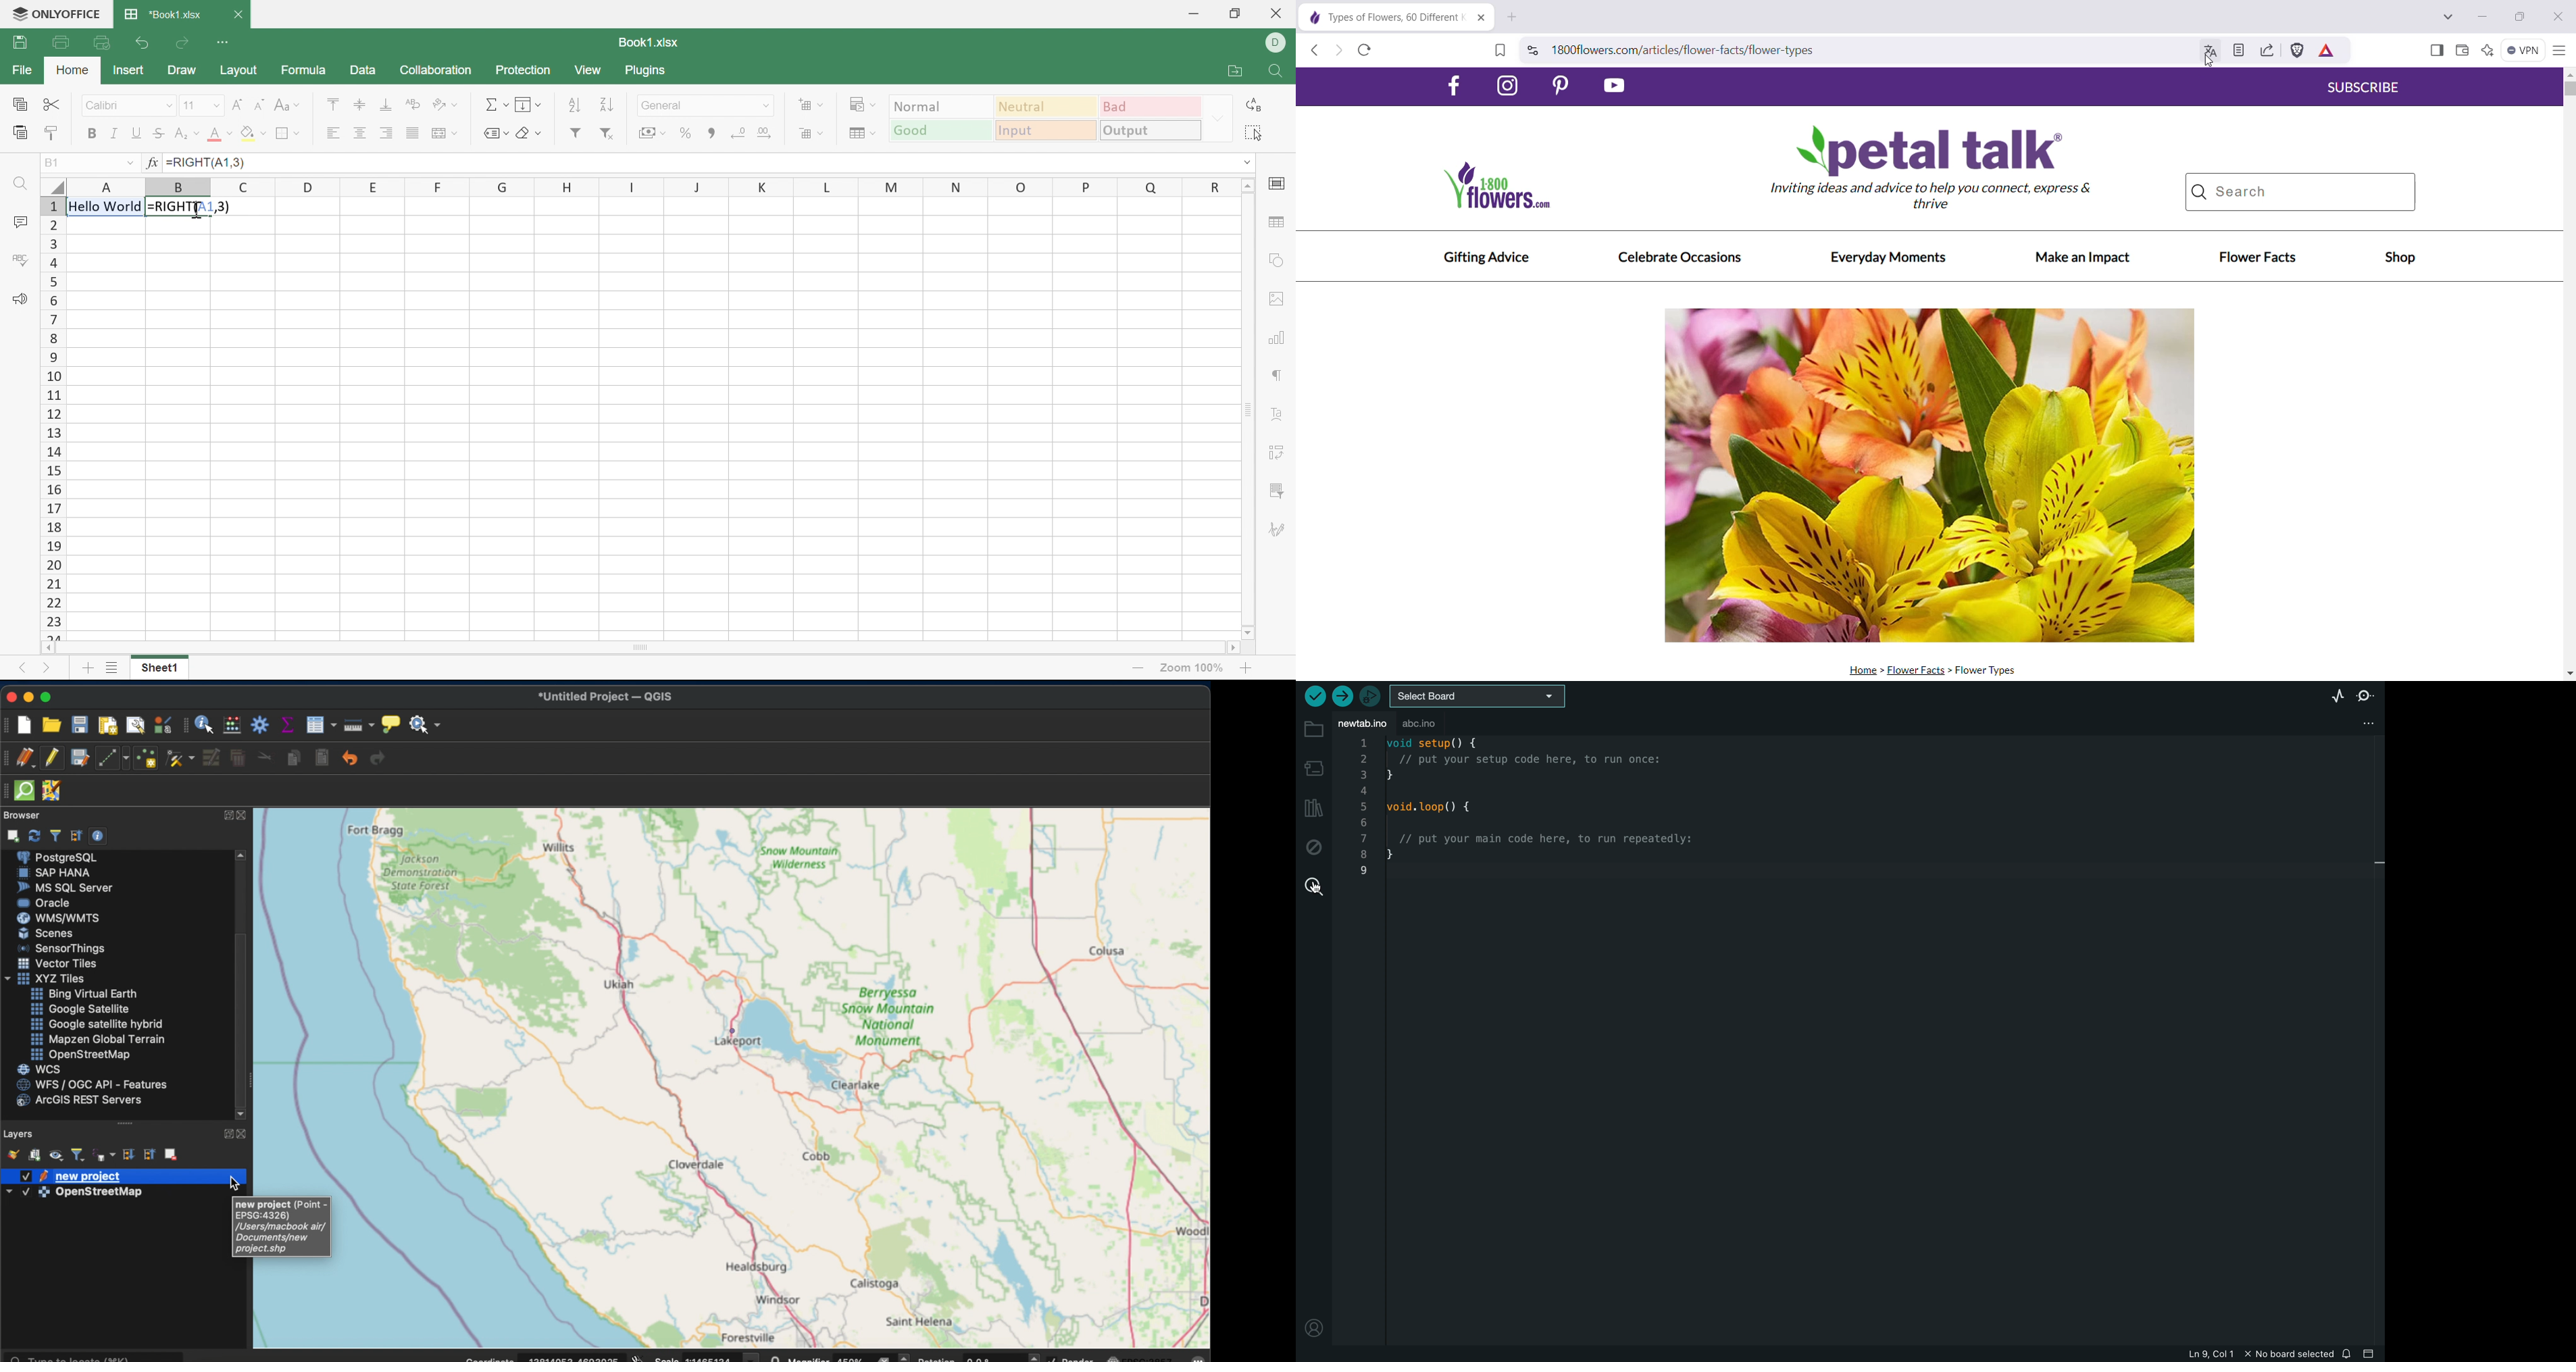 This screenshot has width=2576, height=1372. What do you see at coordinates (296, 758) in the screenshot?
I see `copy features` at bounding box center [296, 758].